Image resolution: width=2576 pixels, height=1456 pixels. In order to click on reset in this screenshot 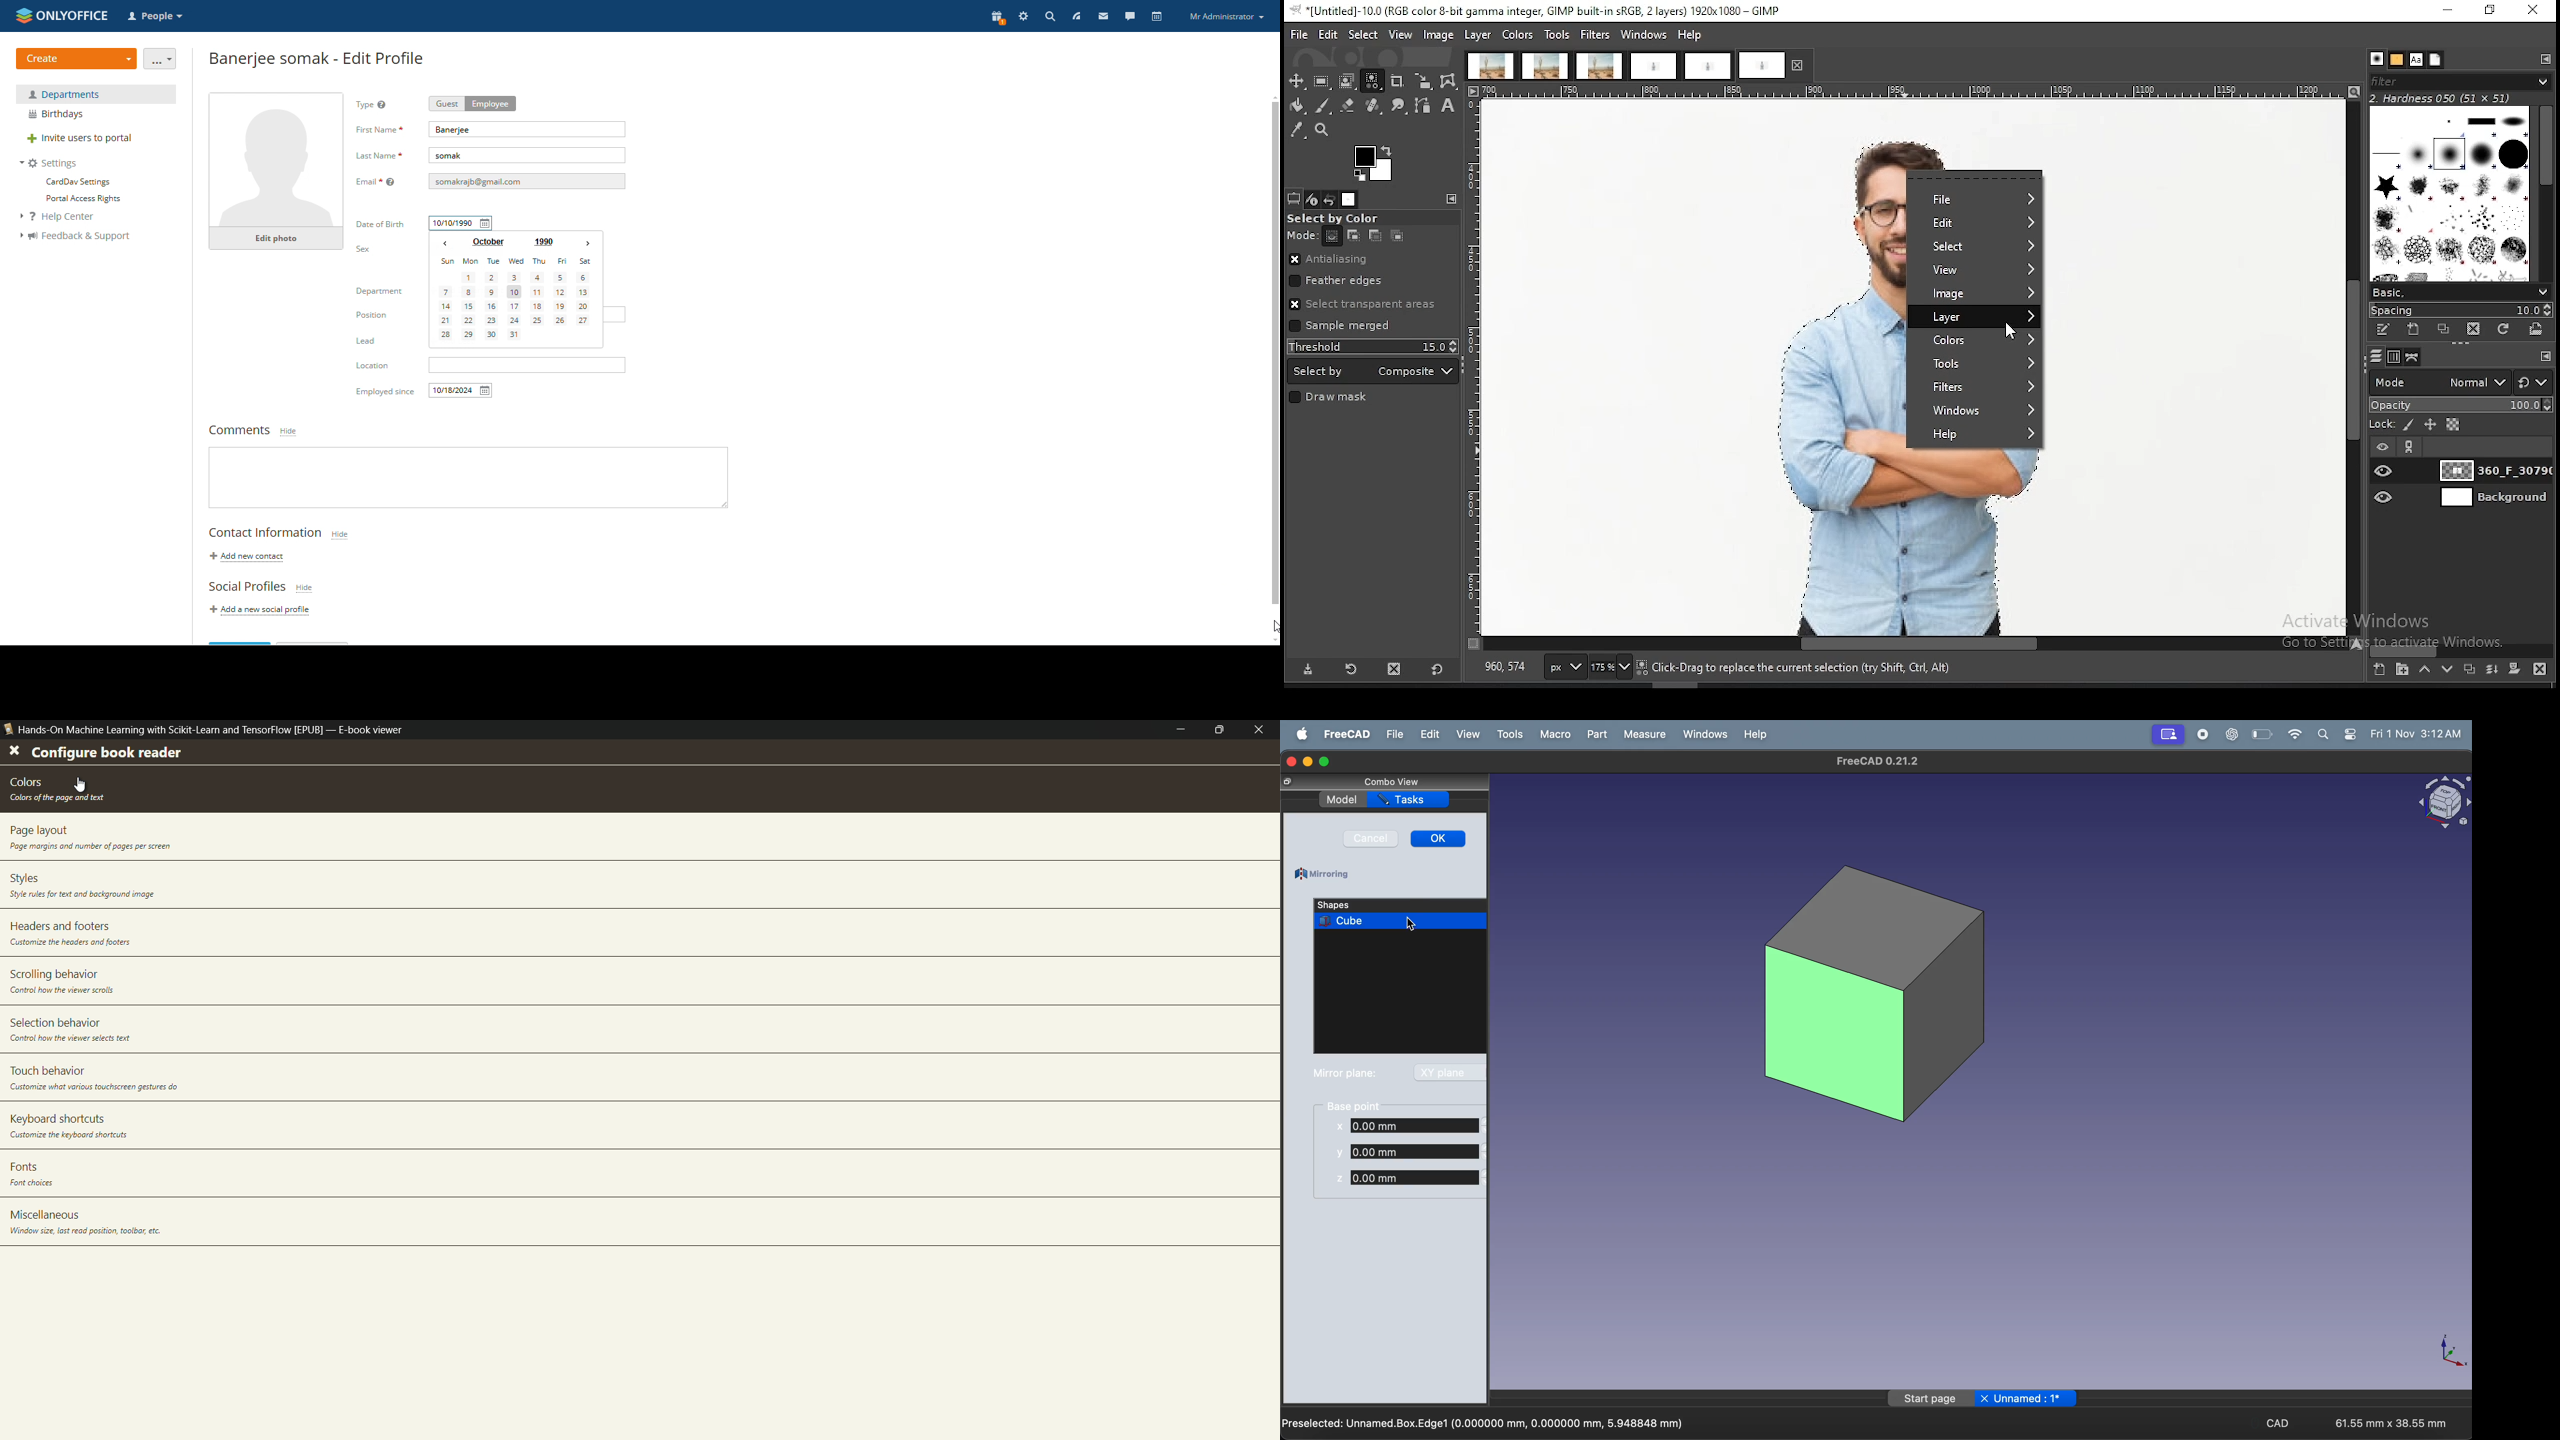, I will do `click(1437, 667)`.